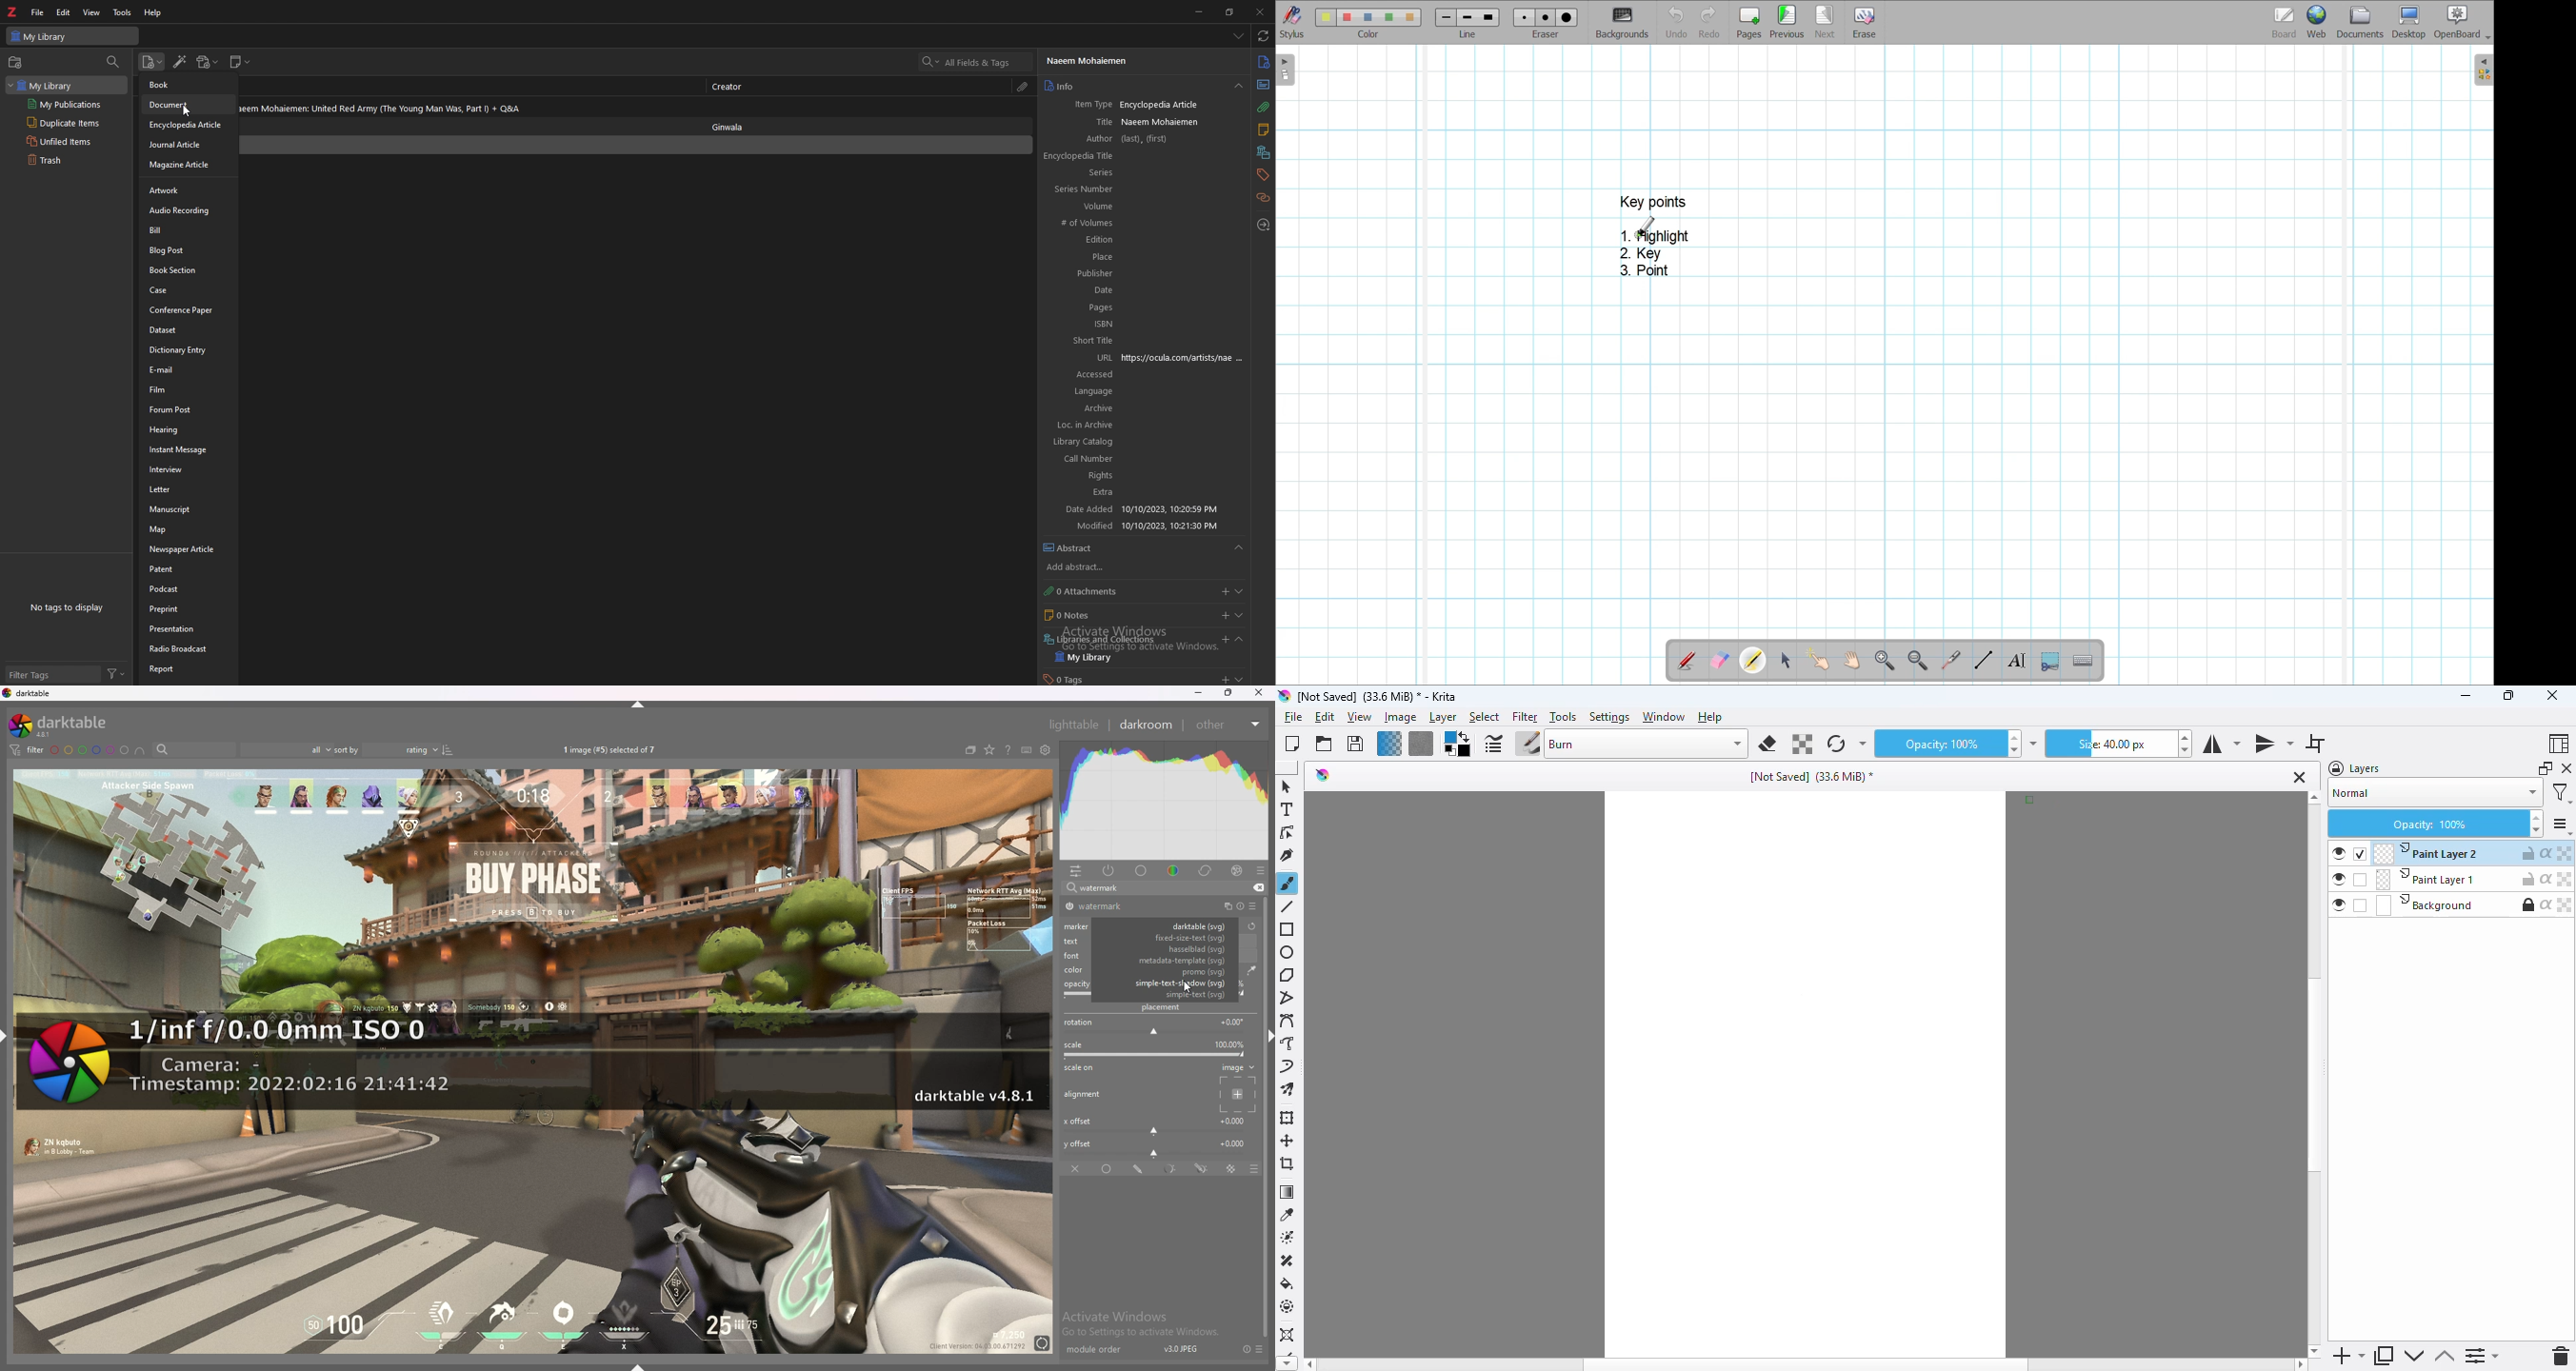 Image resolution: width=2576 pixels, height=1372 pixels. Describe the element at coordinates (1242, 615) in the screenshot. I see `expand section` at that location.